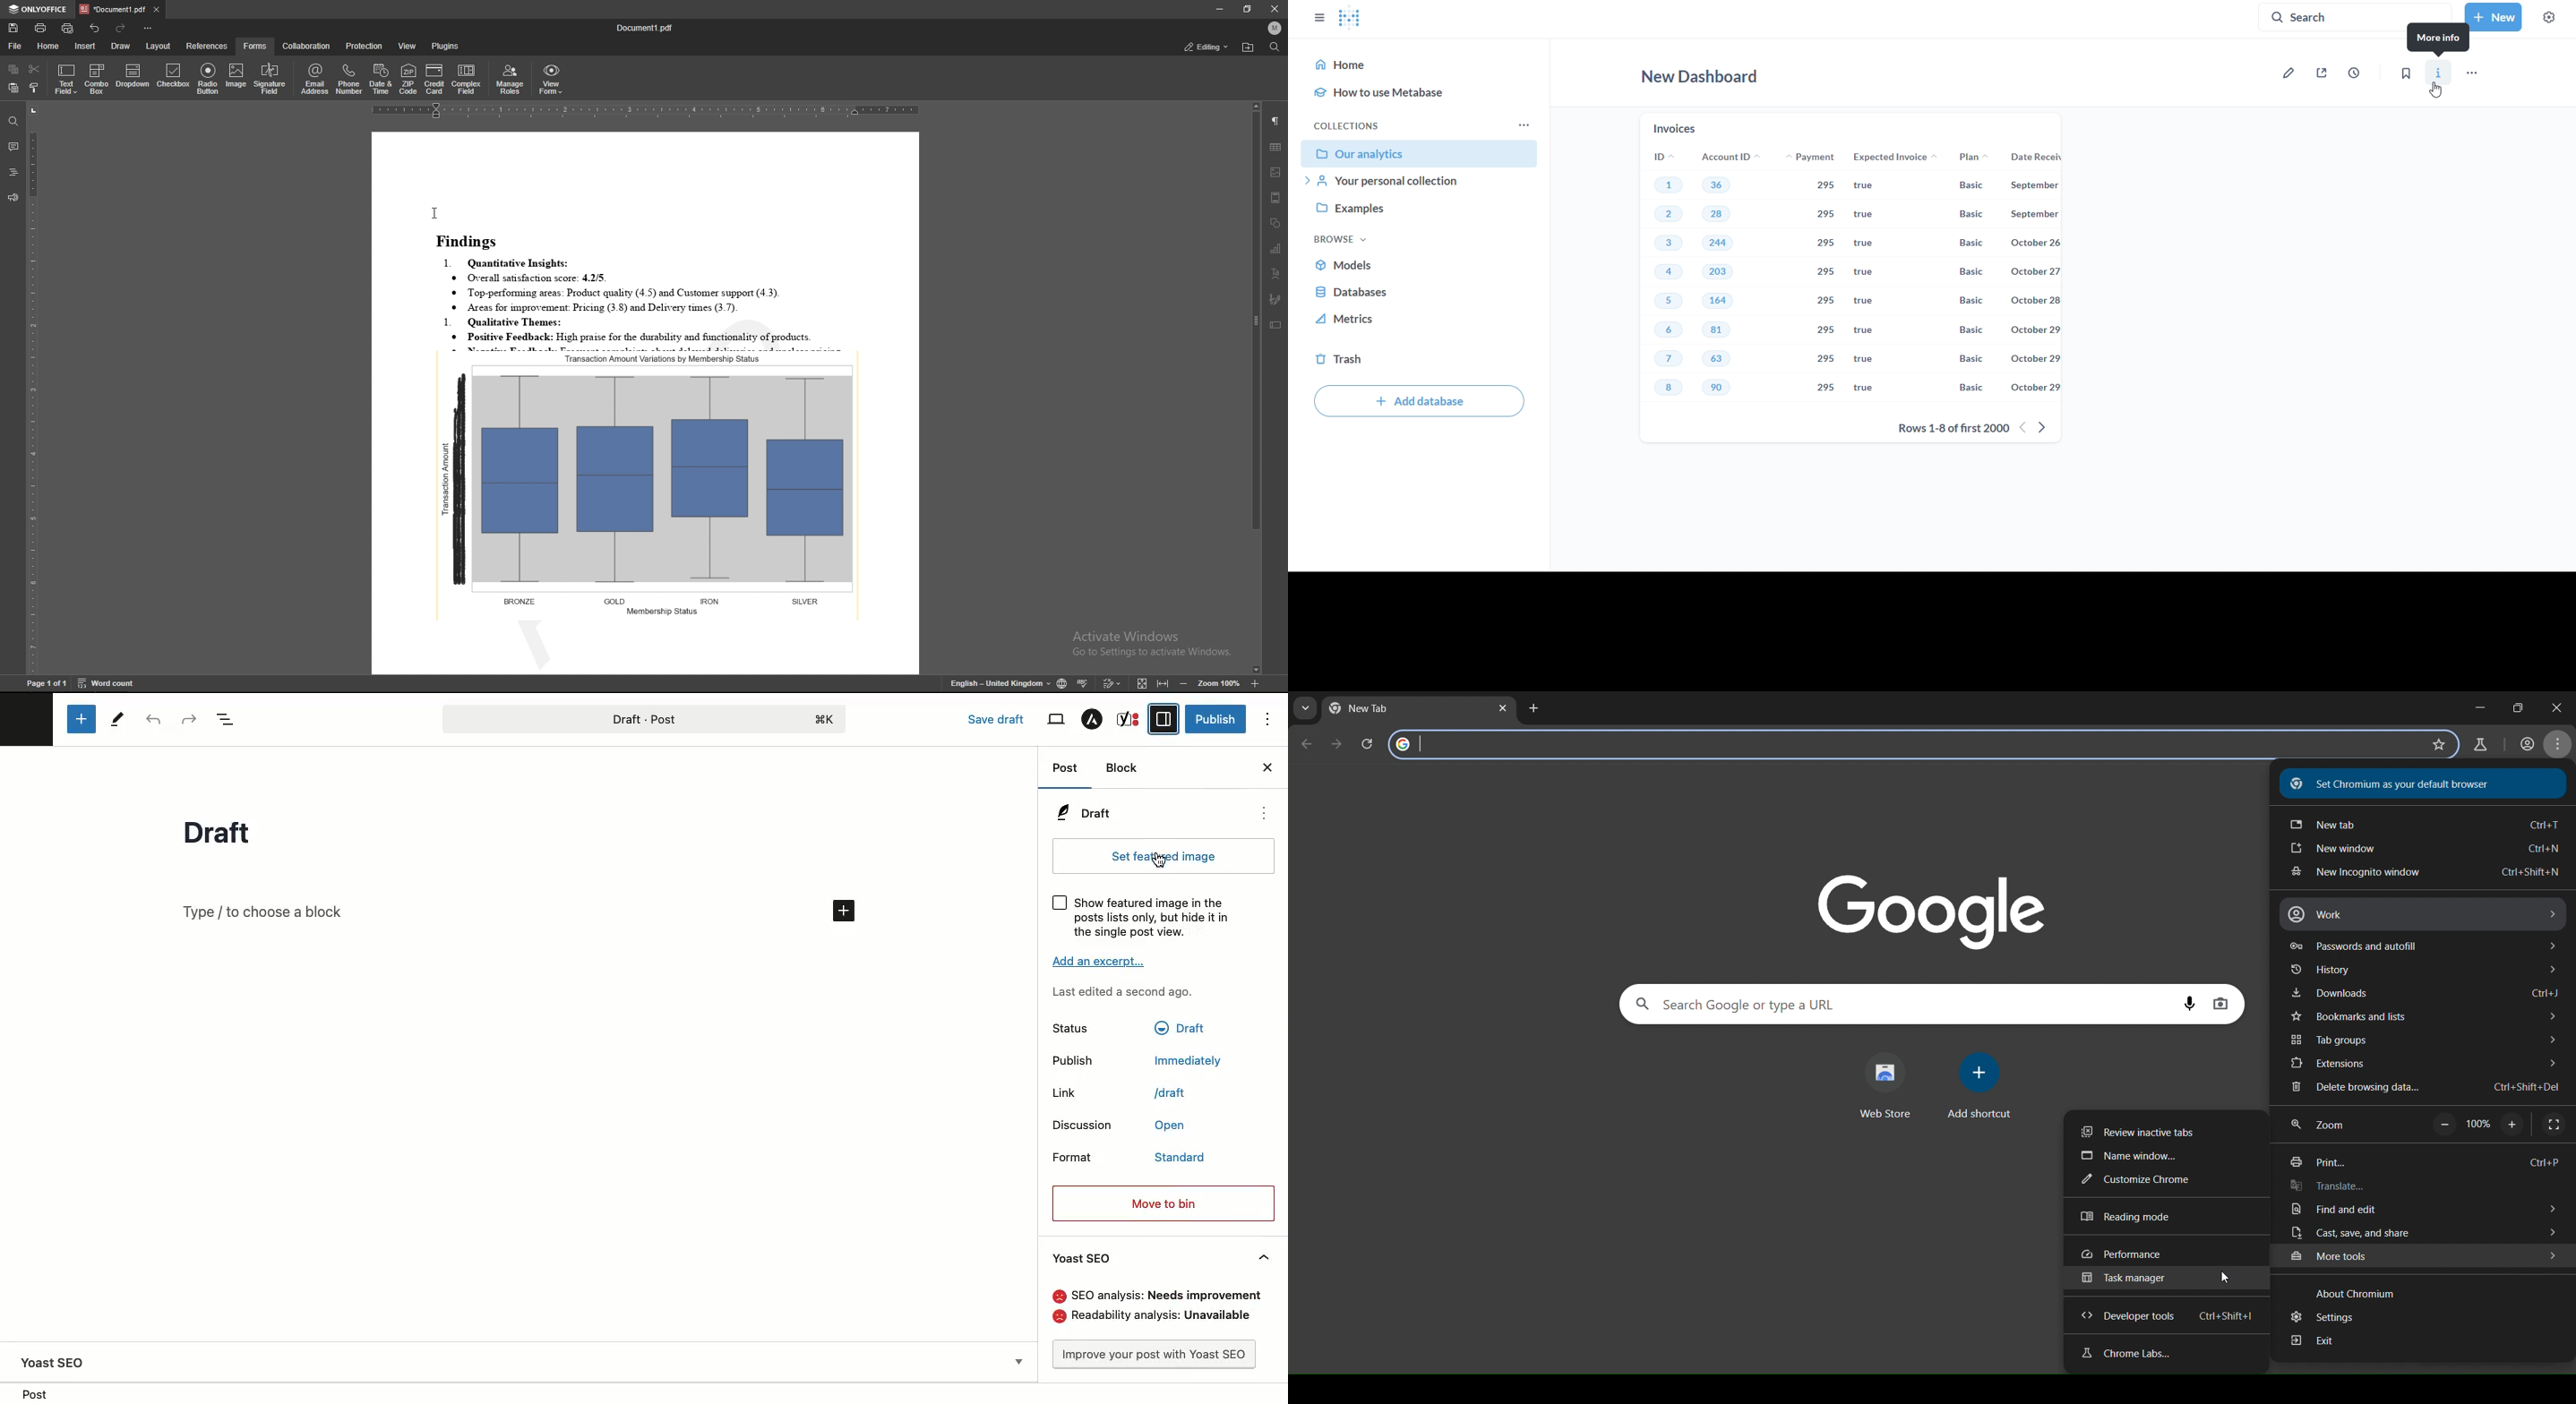 The width and height of the screenshot is (2576, 1428). What do you see at coordinates (468, 80) in the screenshot?
I see `complex field` at bounding box center [468, 80].